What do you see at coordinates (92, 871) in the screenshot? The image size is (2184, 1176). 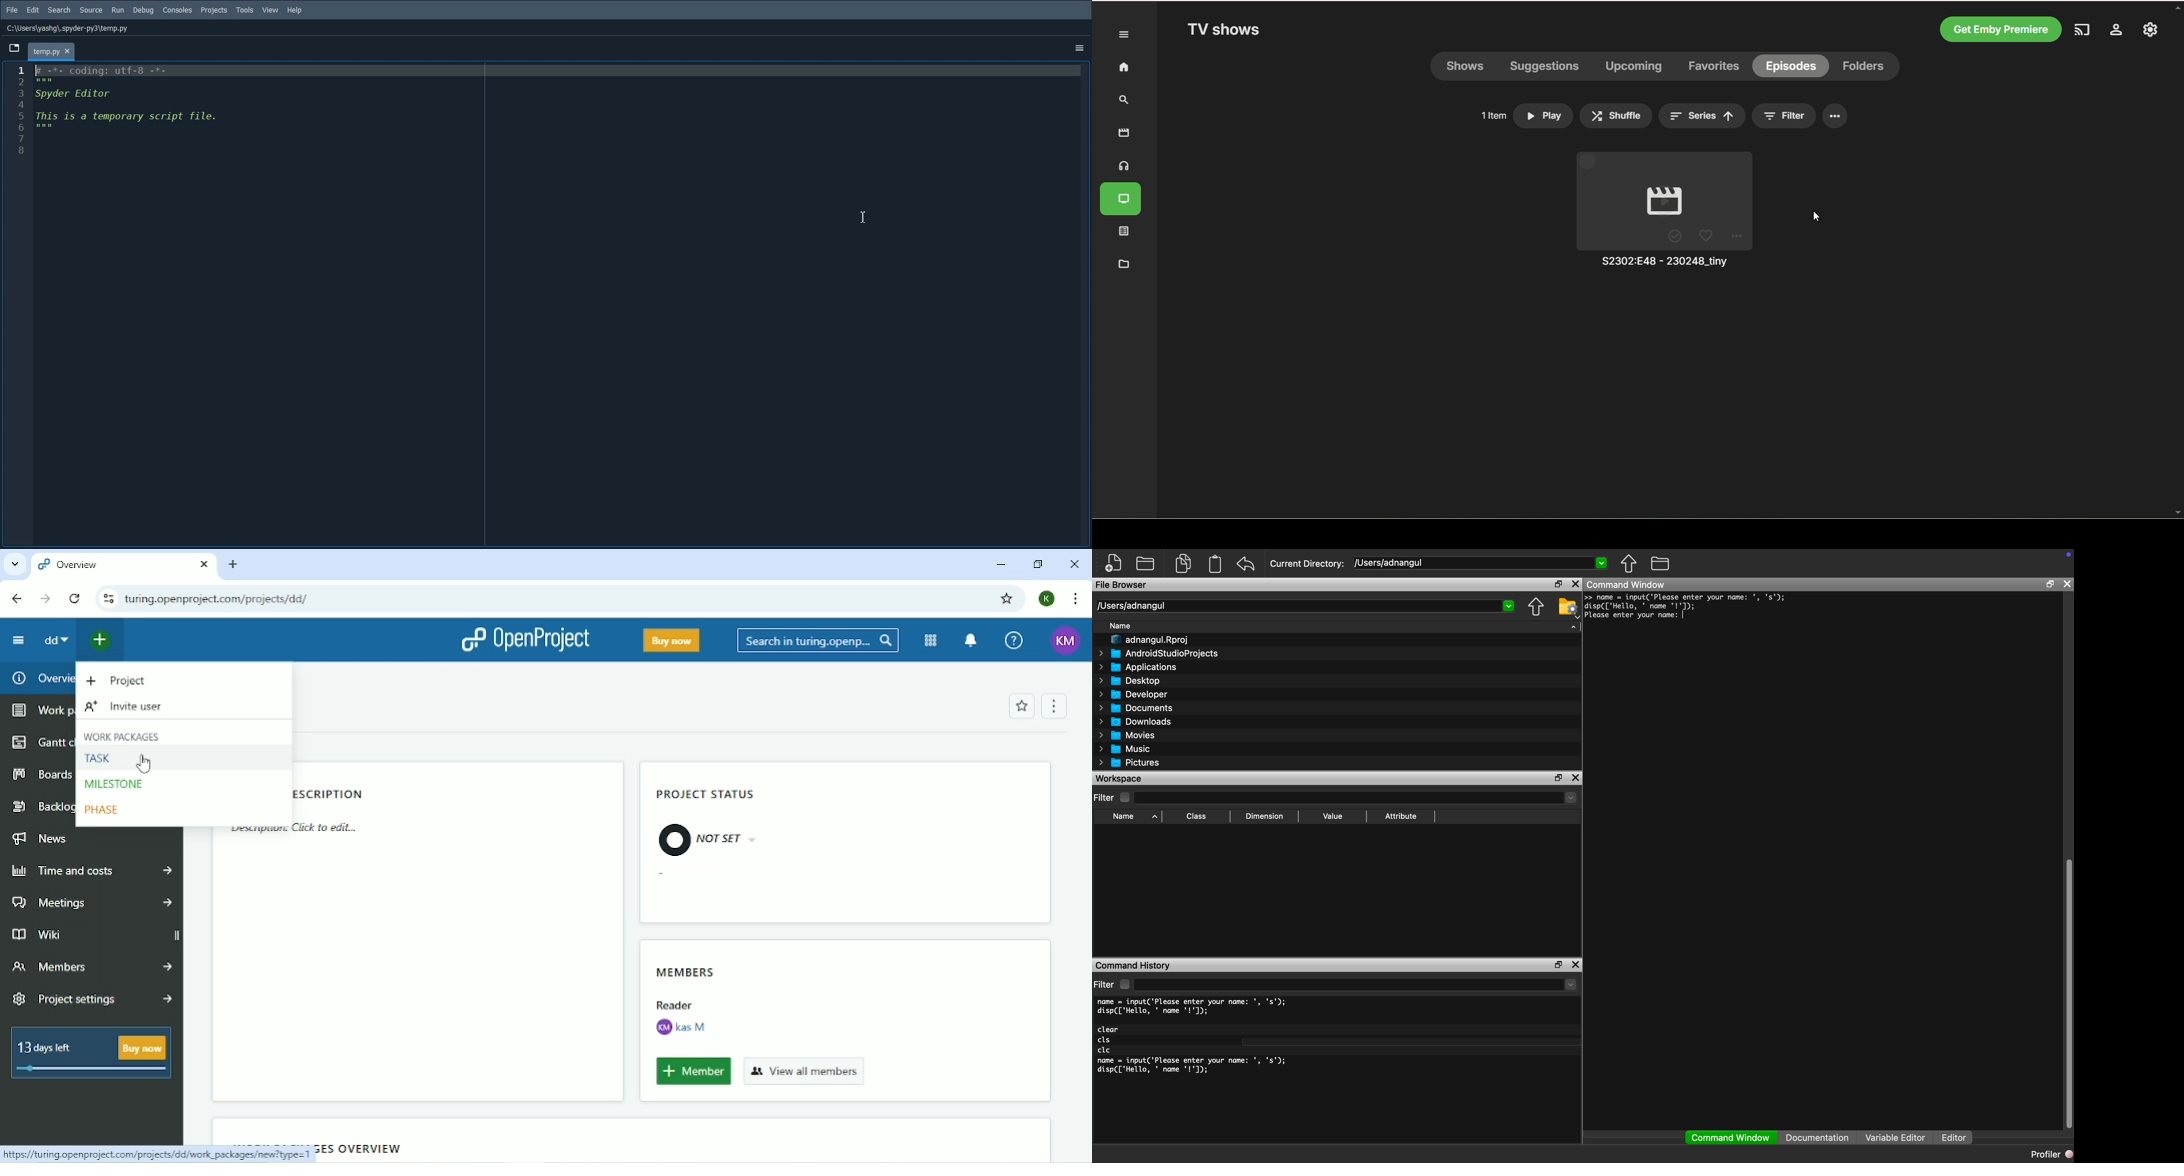 I see `Time and costs` at bounding box center [92, 871].